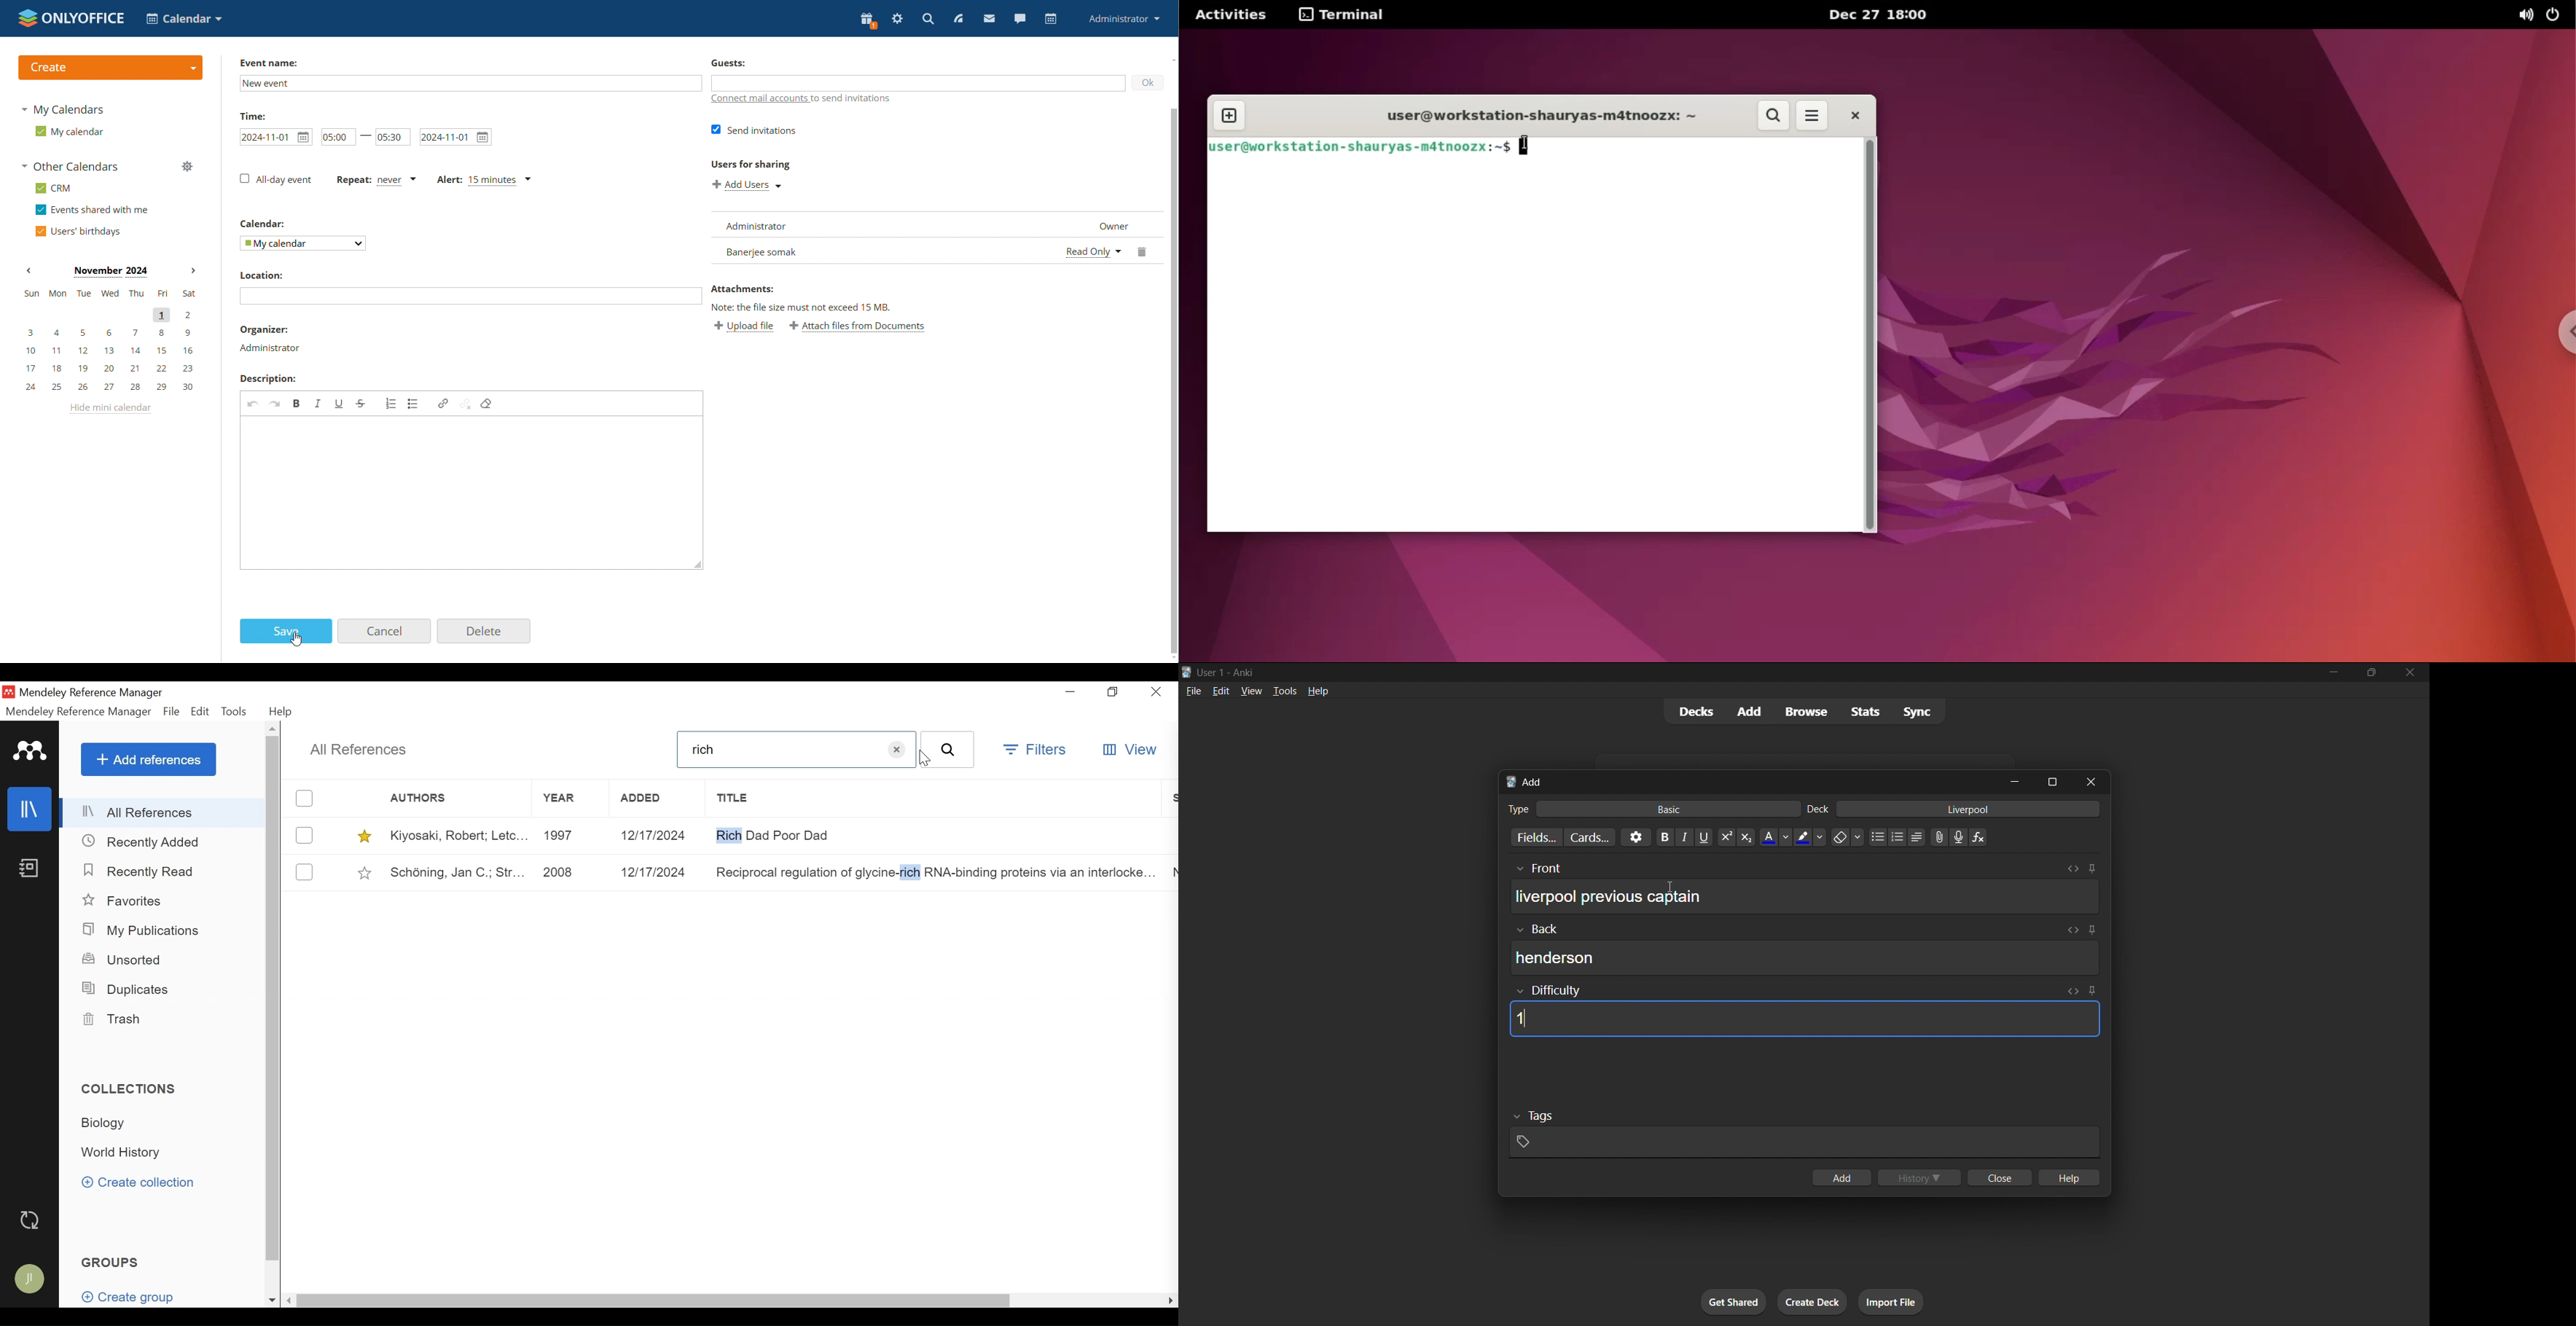 The image size is (2576, 1344). Describe the element at coordinates (1172, 658) in the screenshot. I see `Scroll down` at that location.